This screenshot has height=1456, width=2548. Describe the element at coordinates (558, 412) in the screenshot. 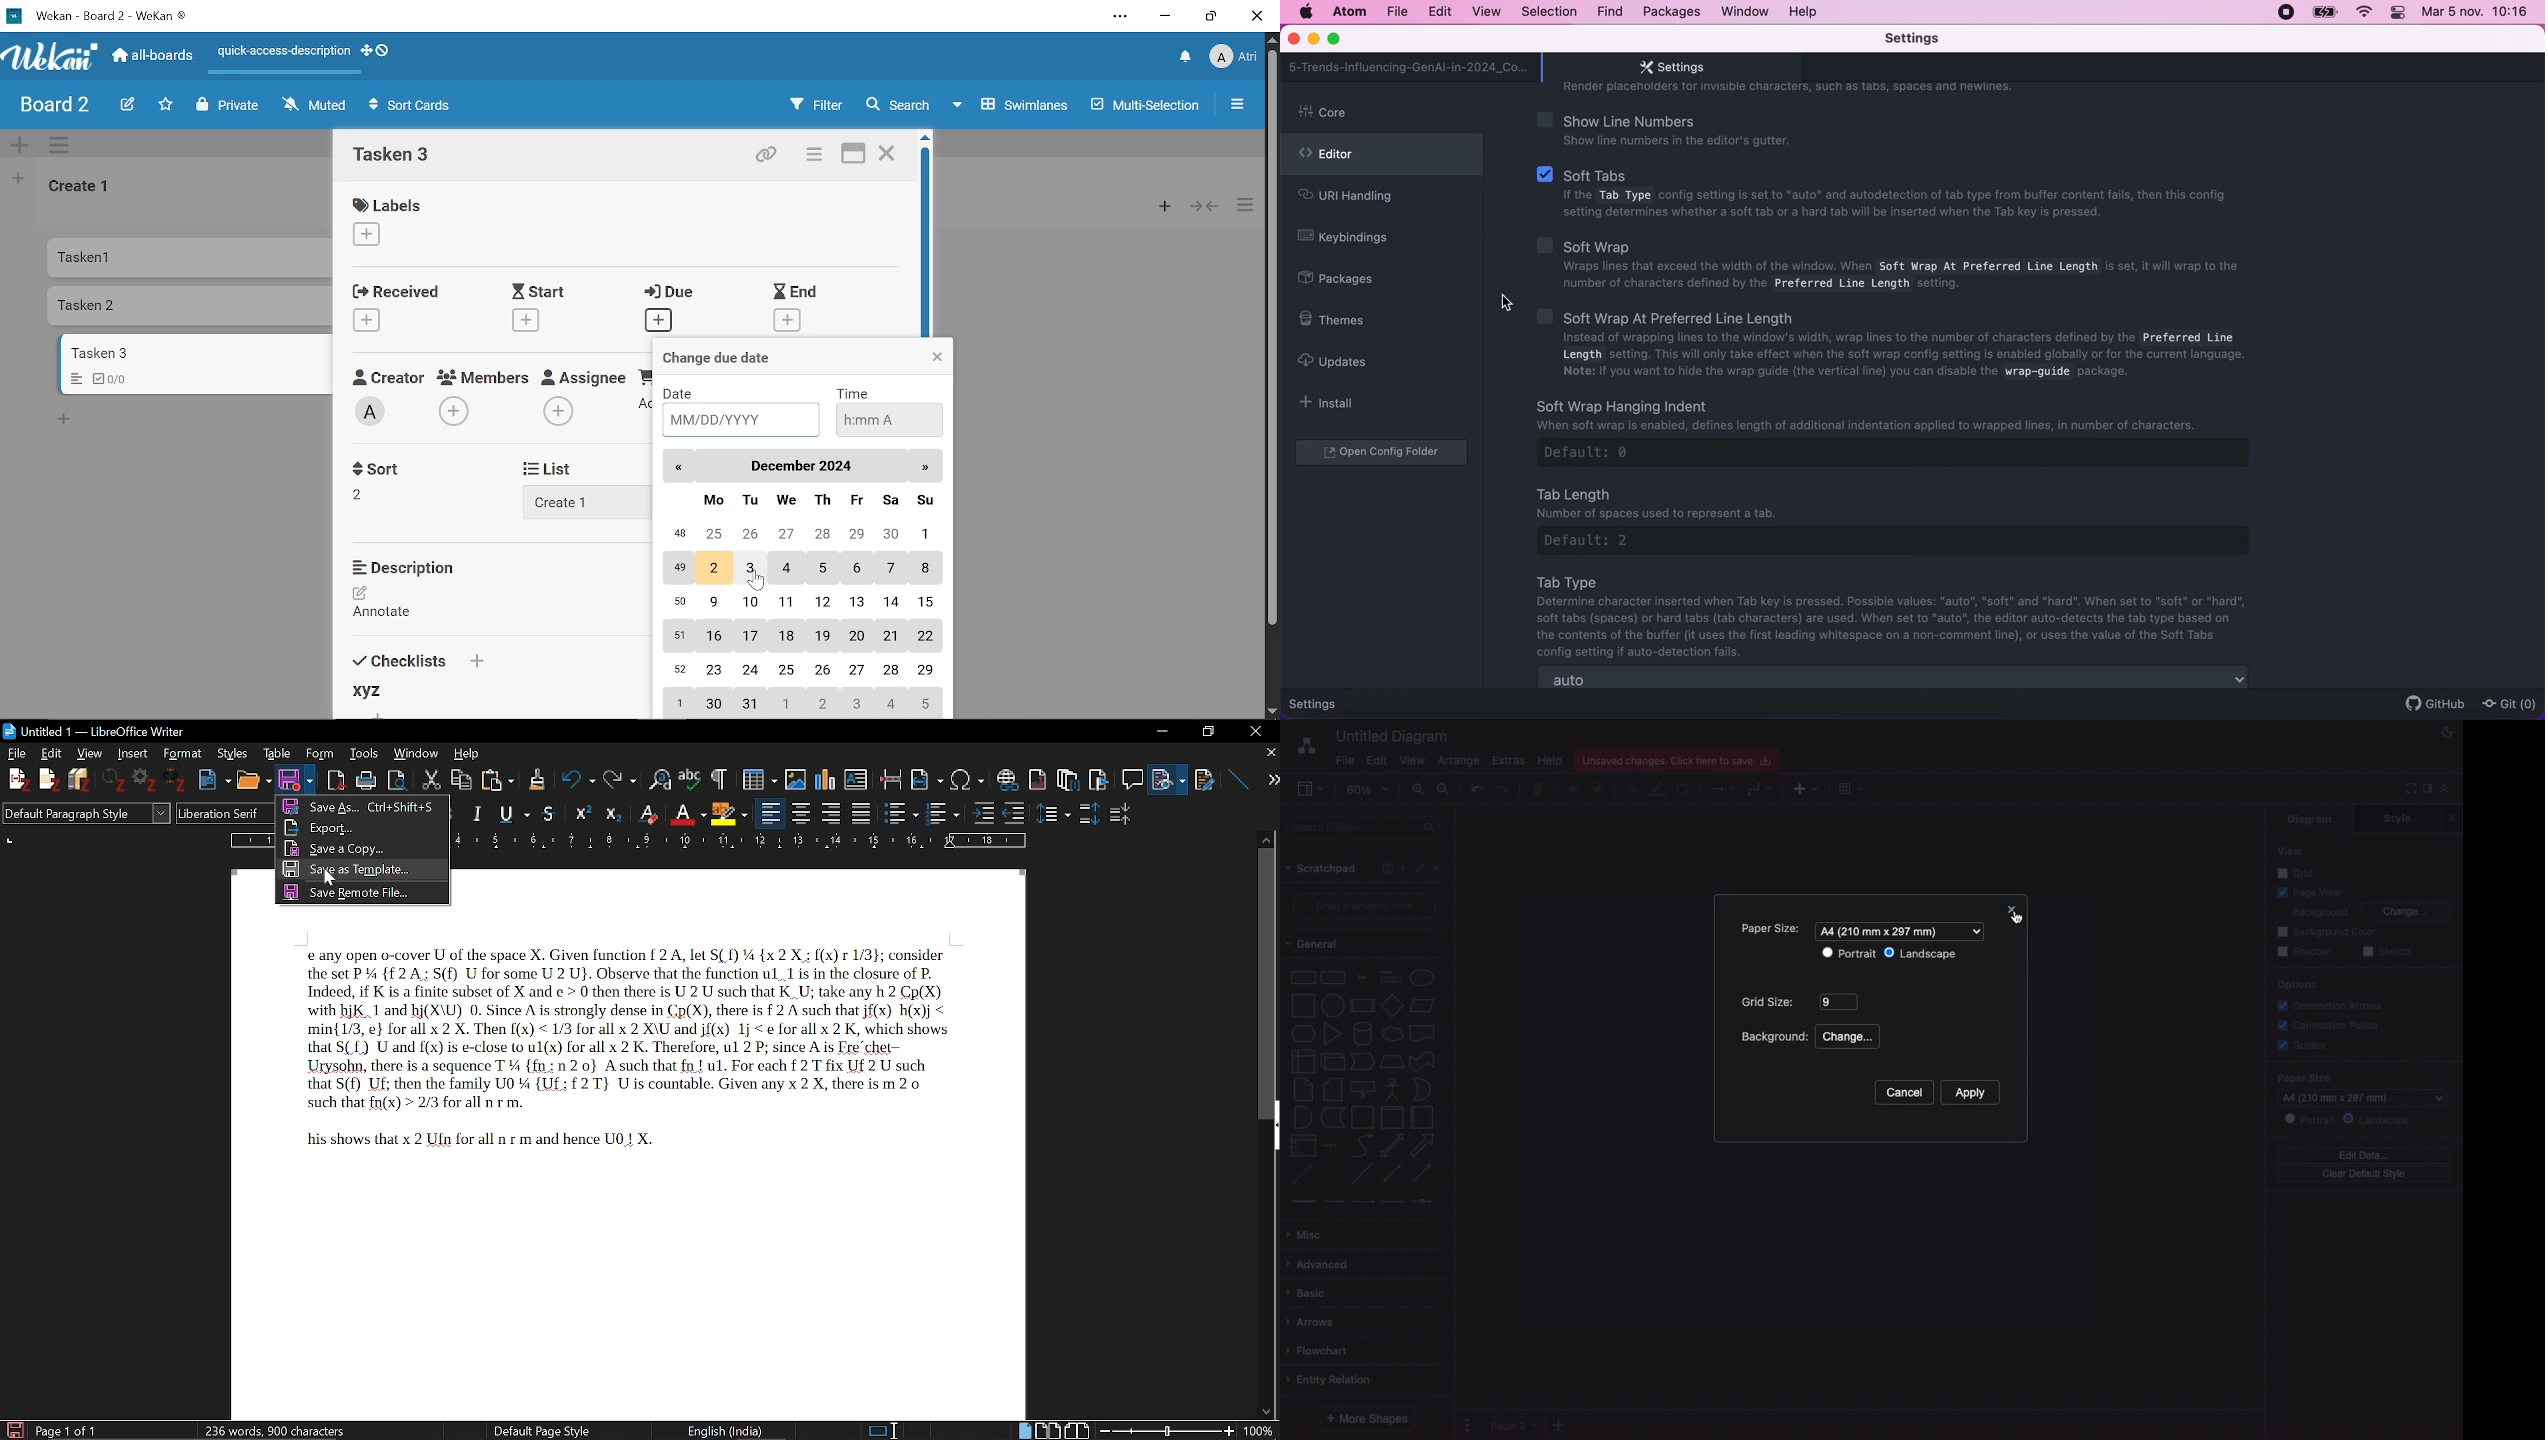

I see `Add assignee` at that location.